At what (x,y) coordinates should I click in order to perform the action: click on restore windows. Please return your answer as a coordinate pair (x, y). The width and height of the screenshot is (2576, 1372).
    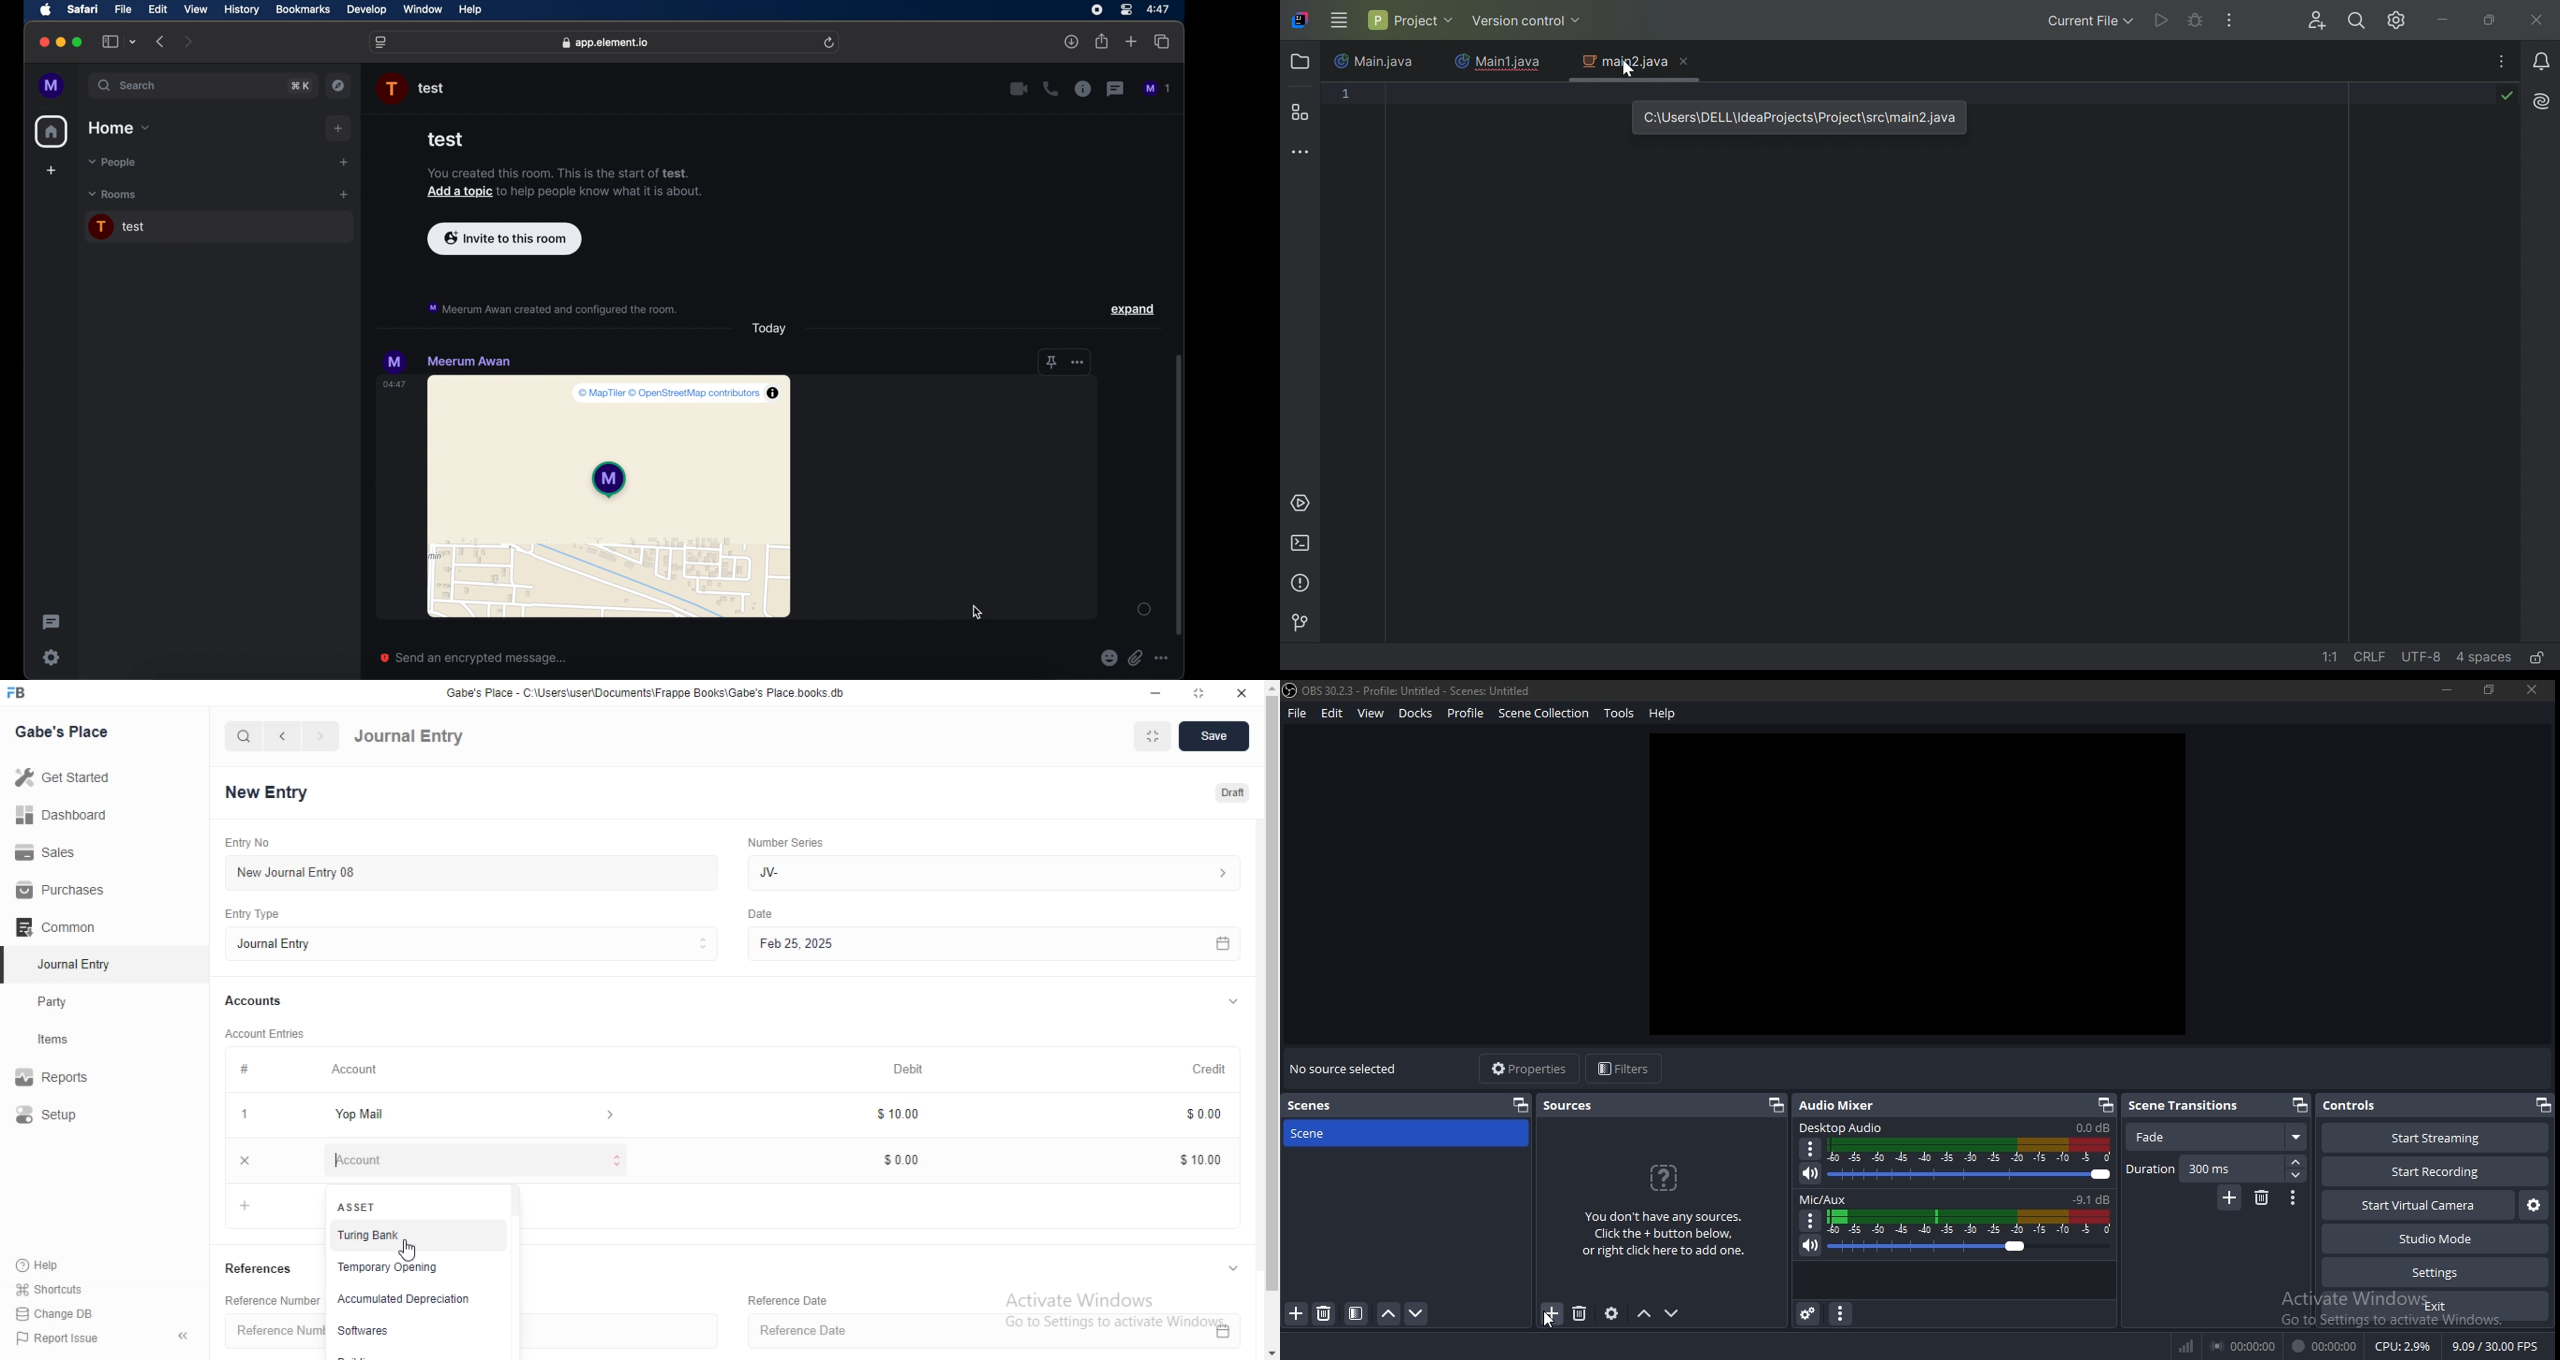
    Looking at the image, I should click on (2491, 689).